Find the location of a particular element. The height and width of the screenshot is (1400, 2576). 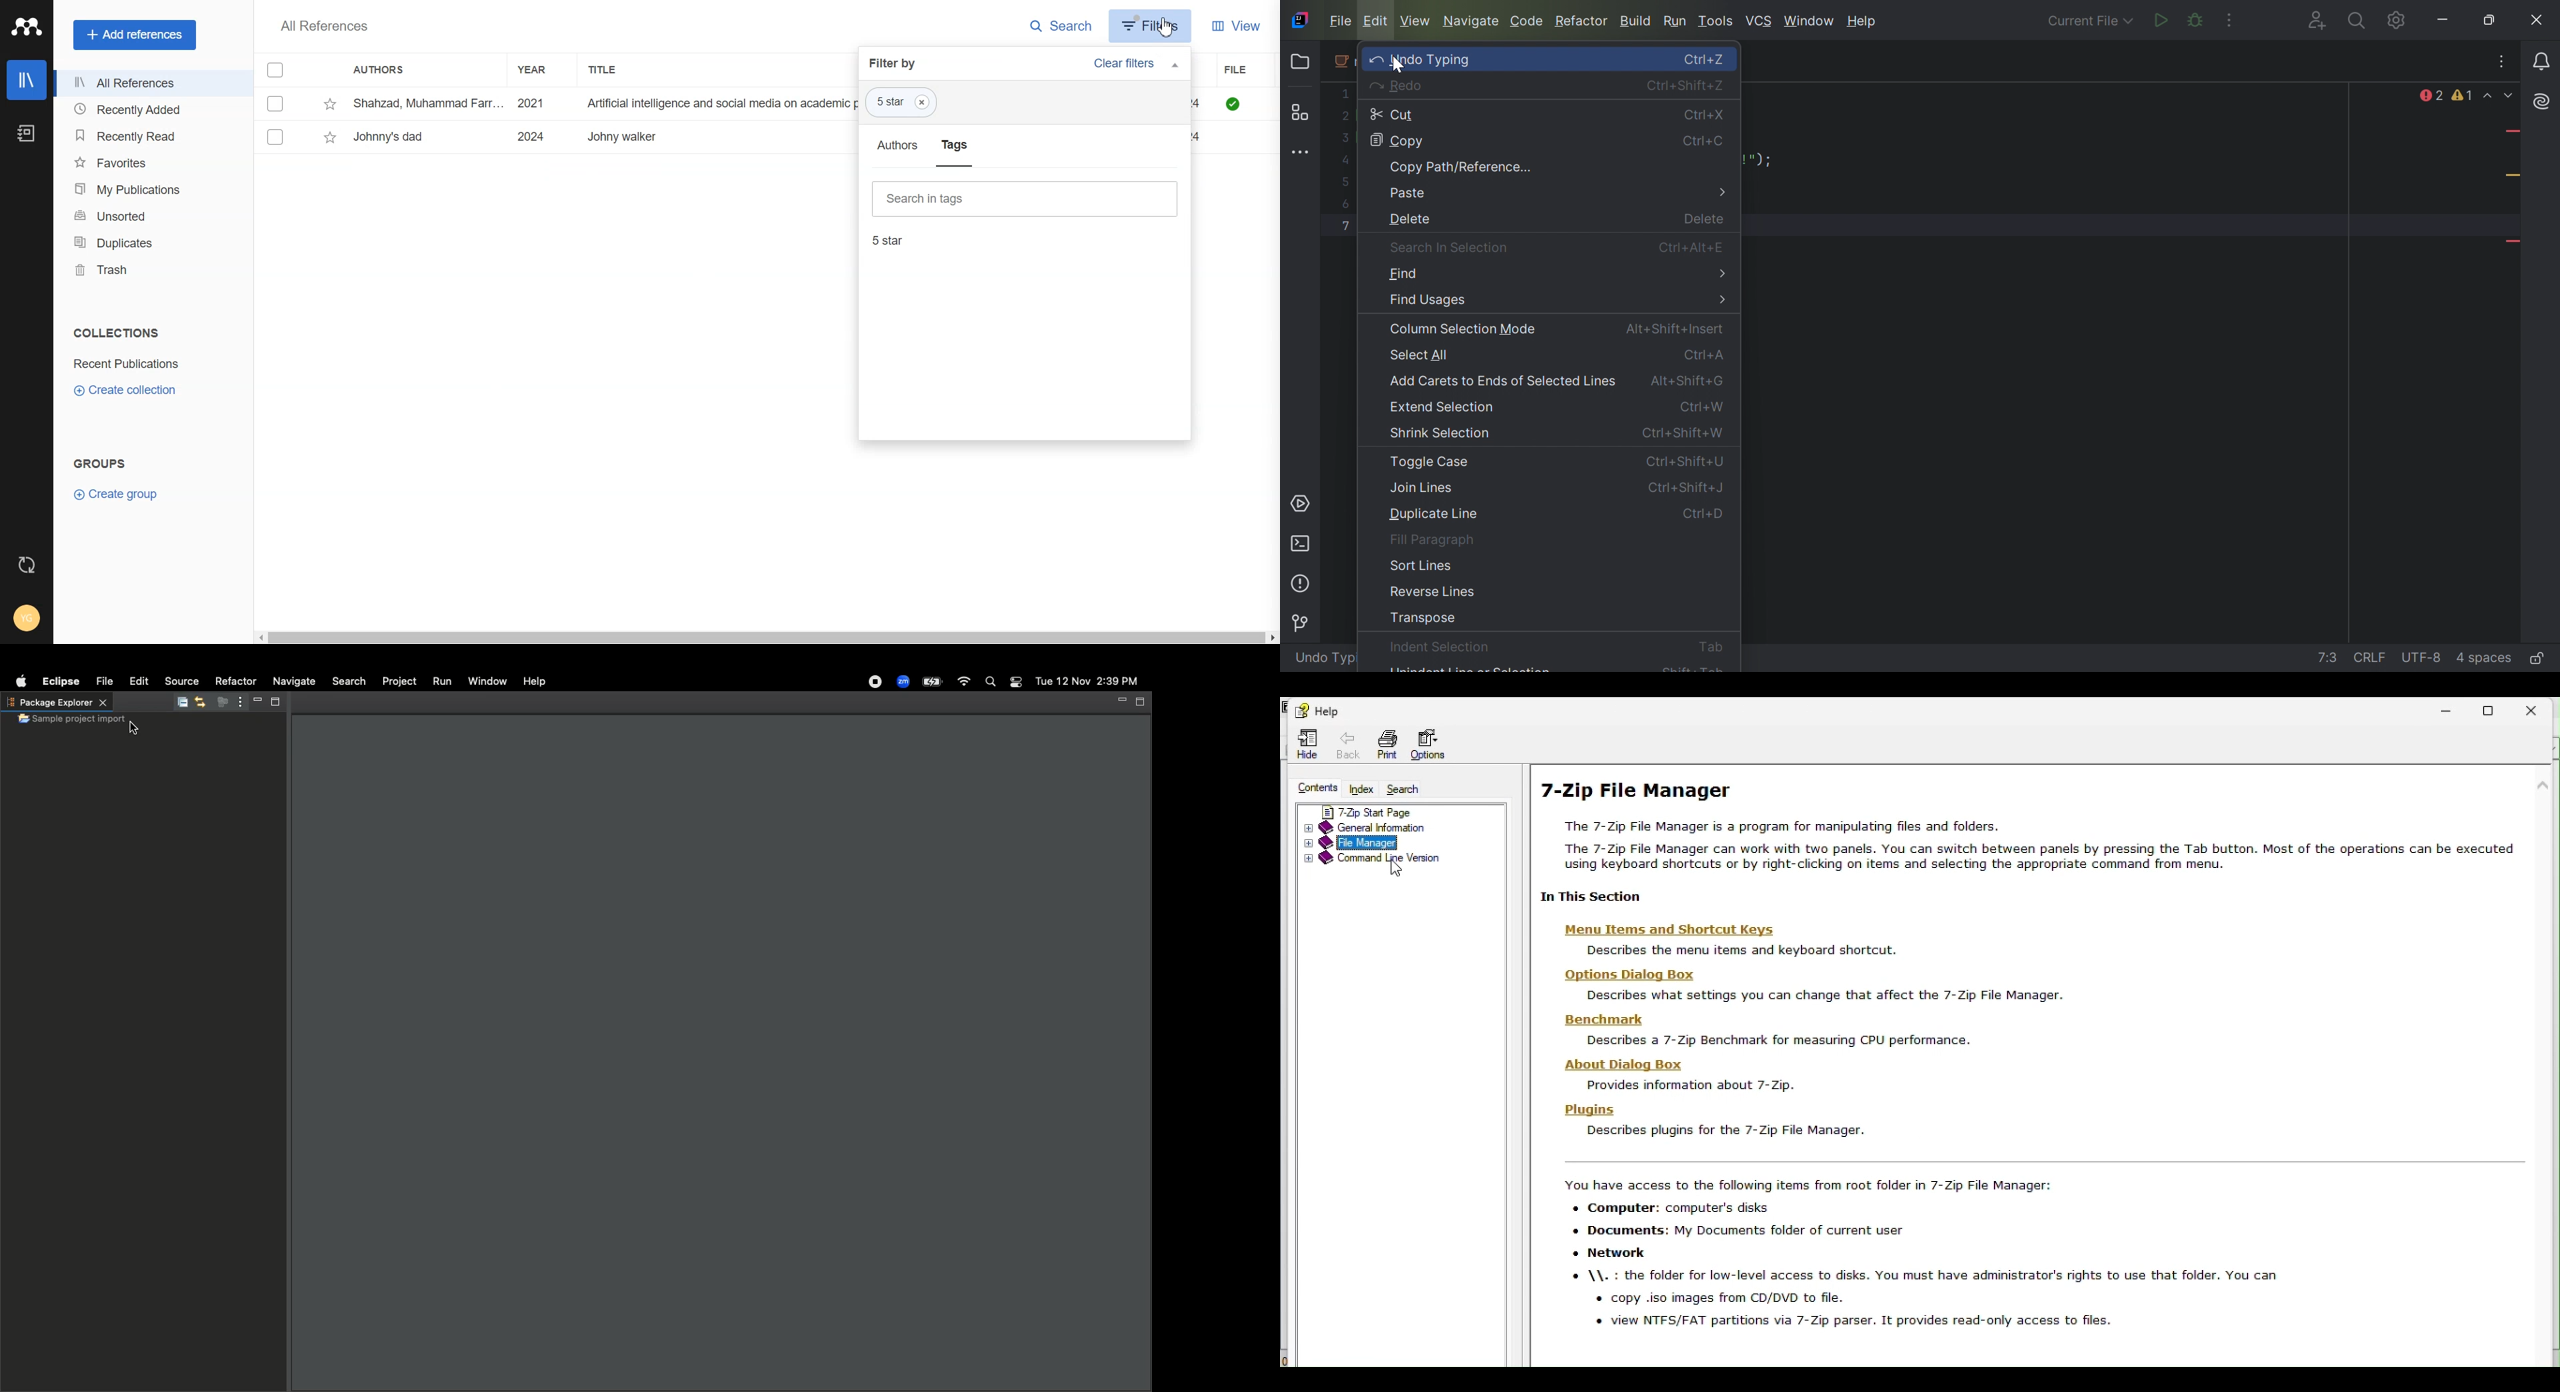

Year is located at coordinates (538, 69).